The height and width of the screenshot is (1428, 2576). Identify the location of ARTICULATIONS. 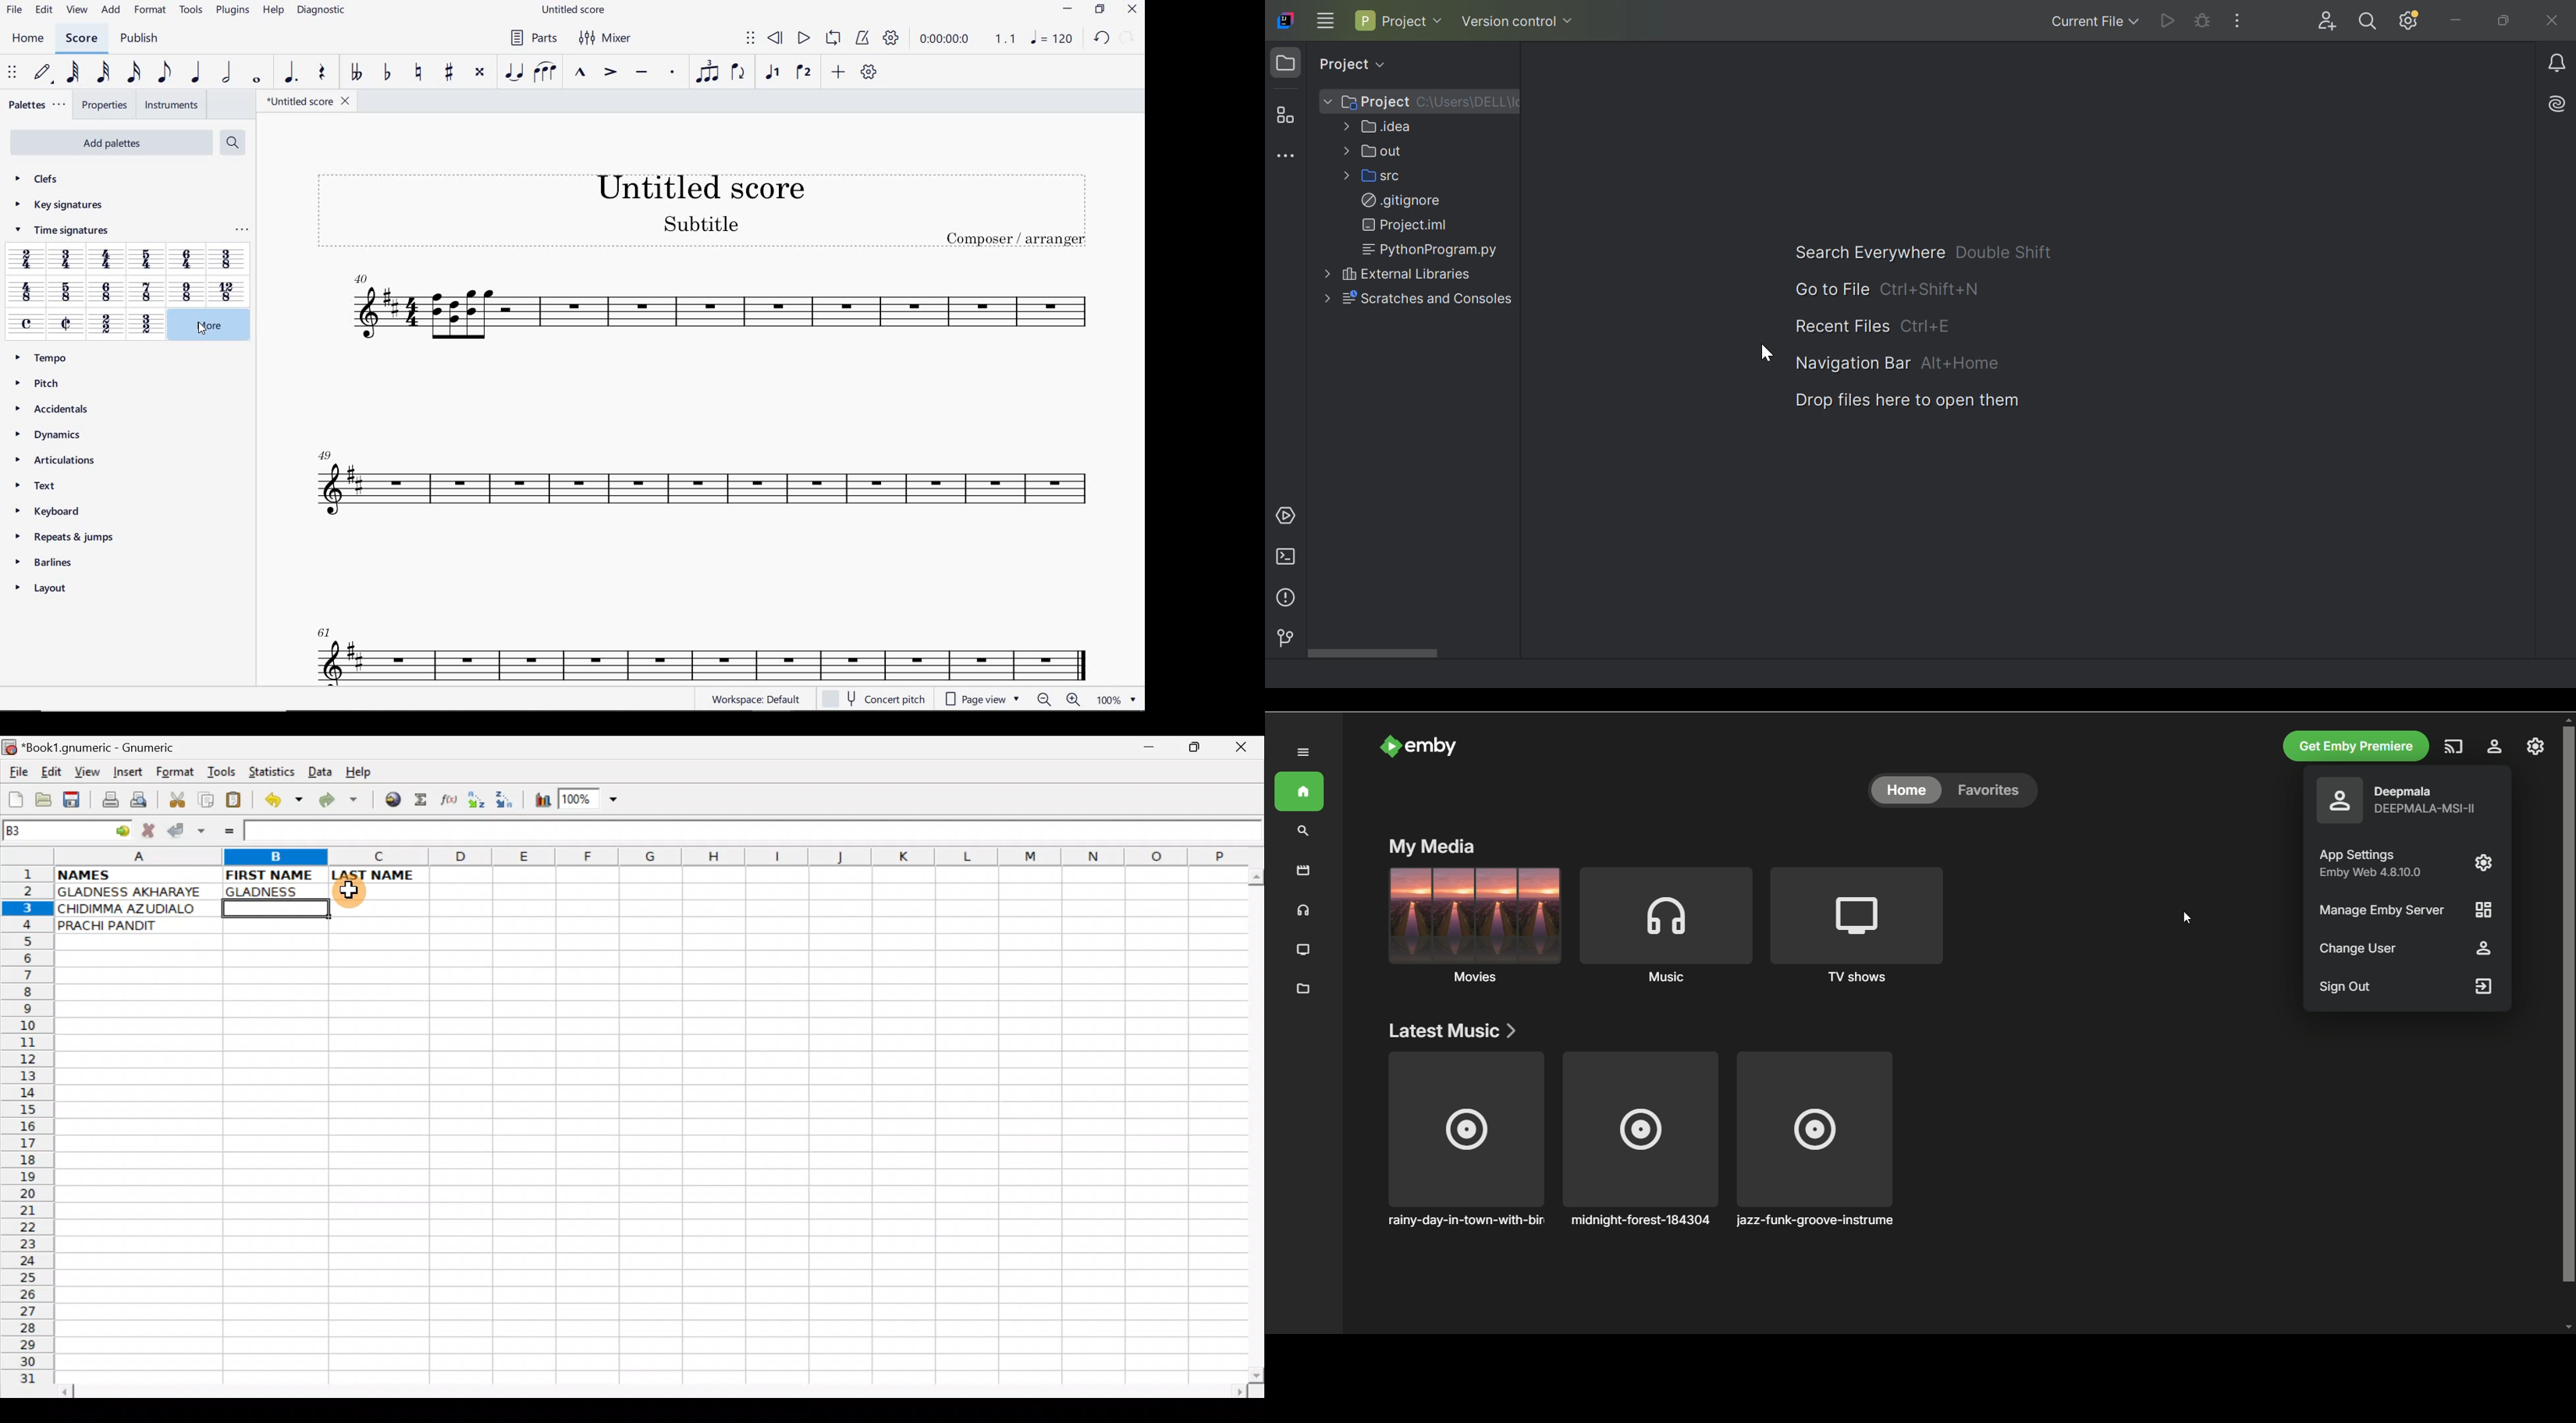
(54, 460).